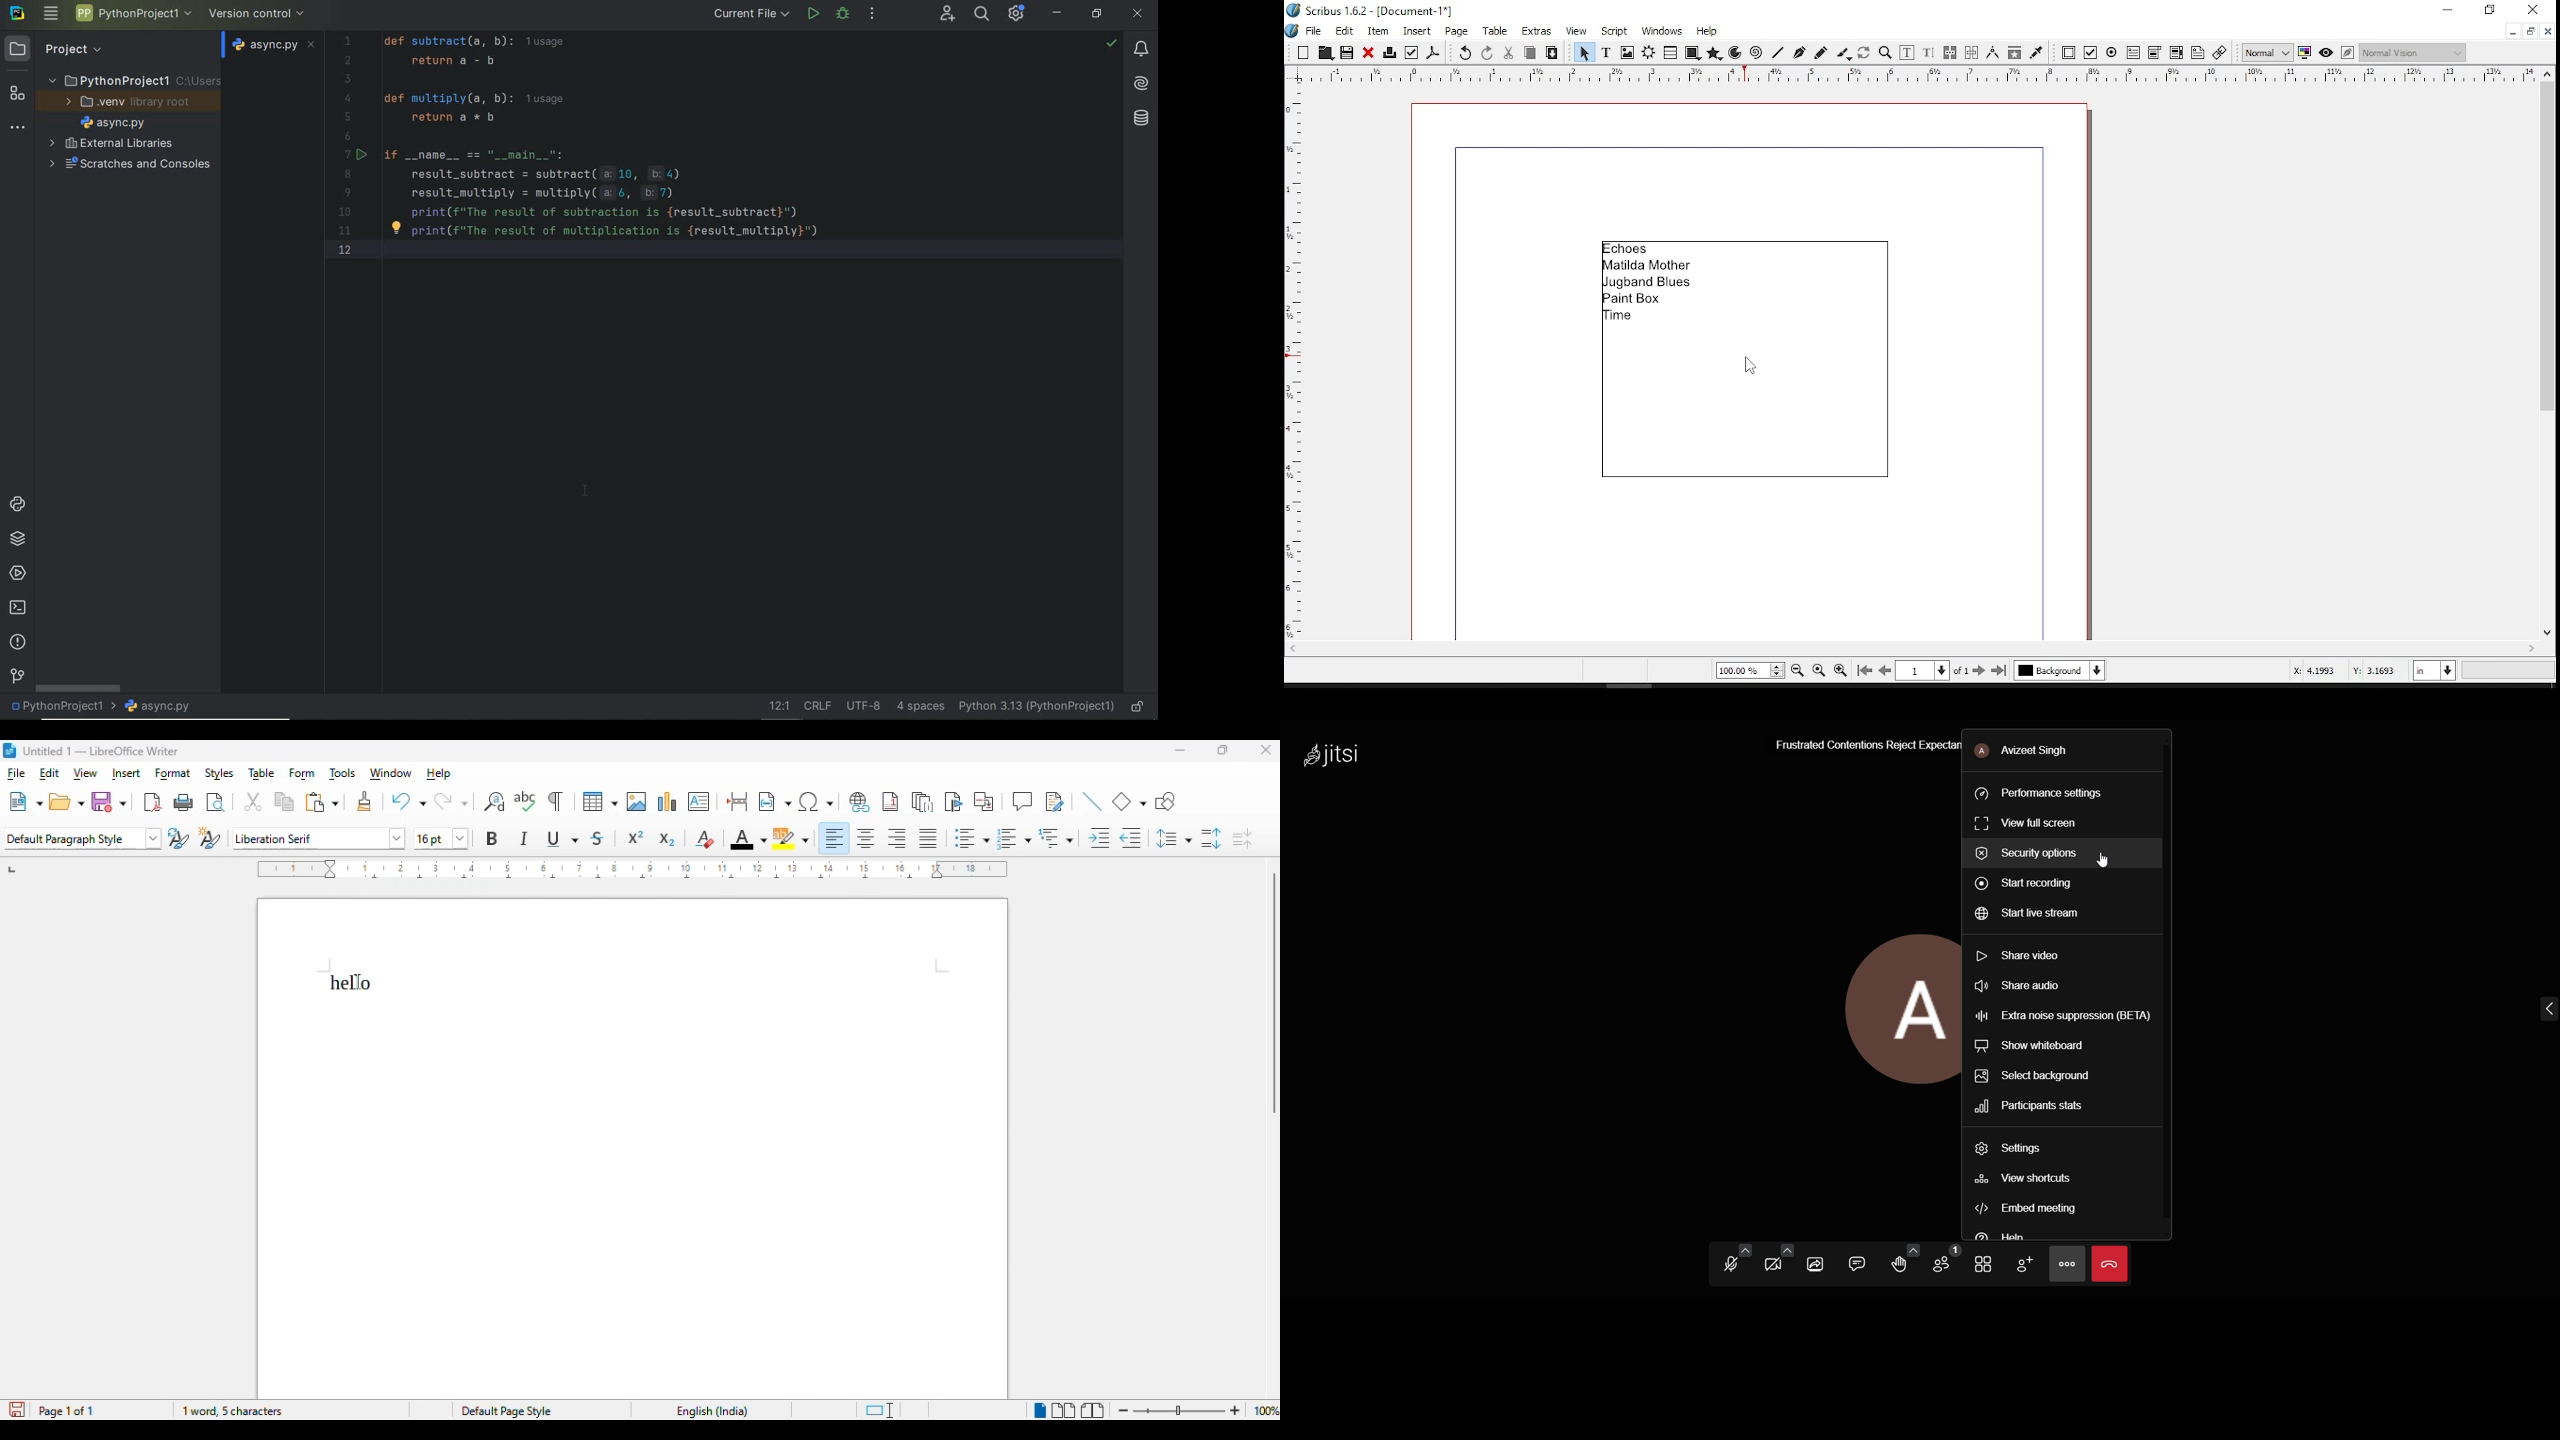 Image resolution: width=2576 pixels, height=1456 pixels. I want to click on first page, so click(1867, 671).